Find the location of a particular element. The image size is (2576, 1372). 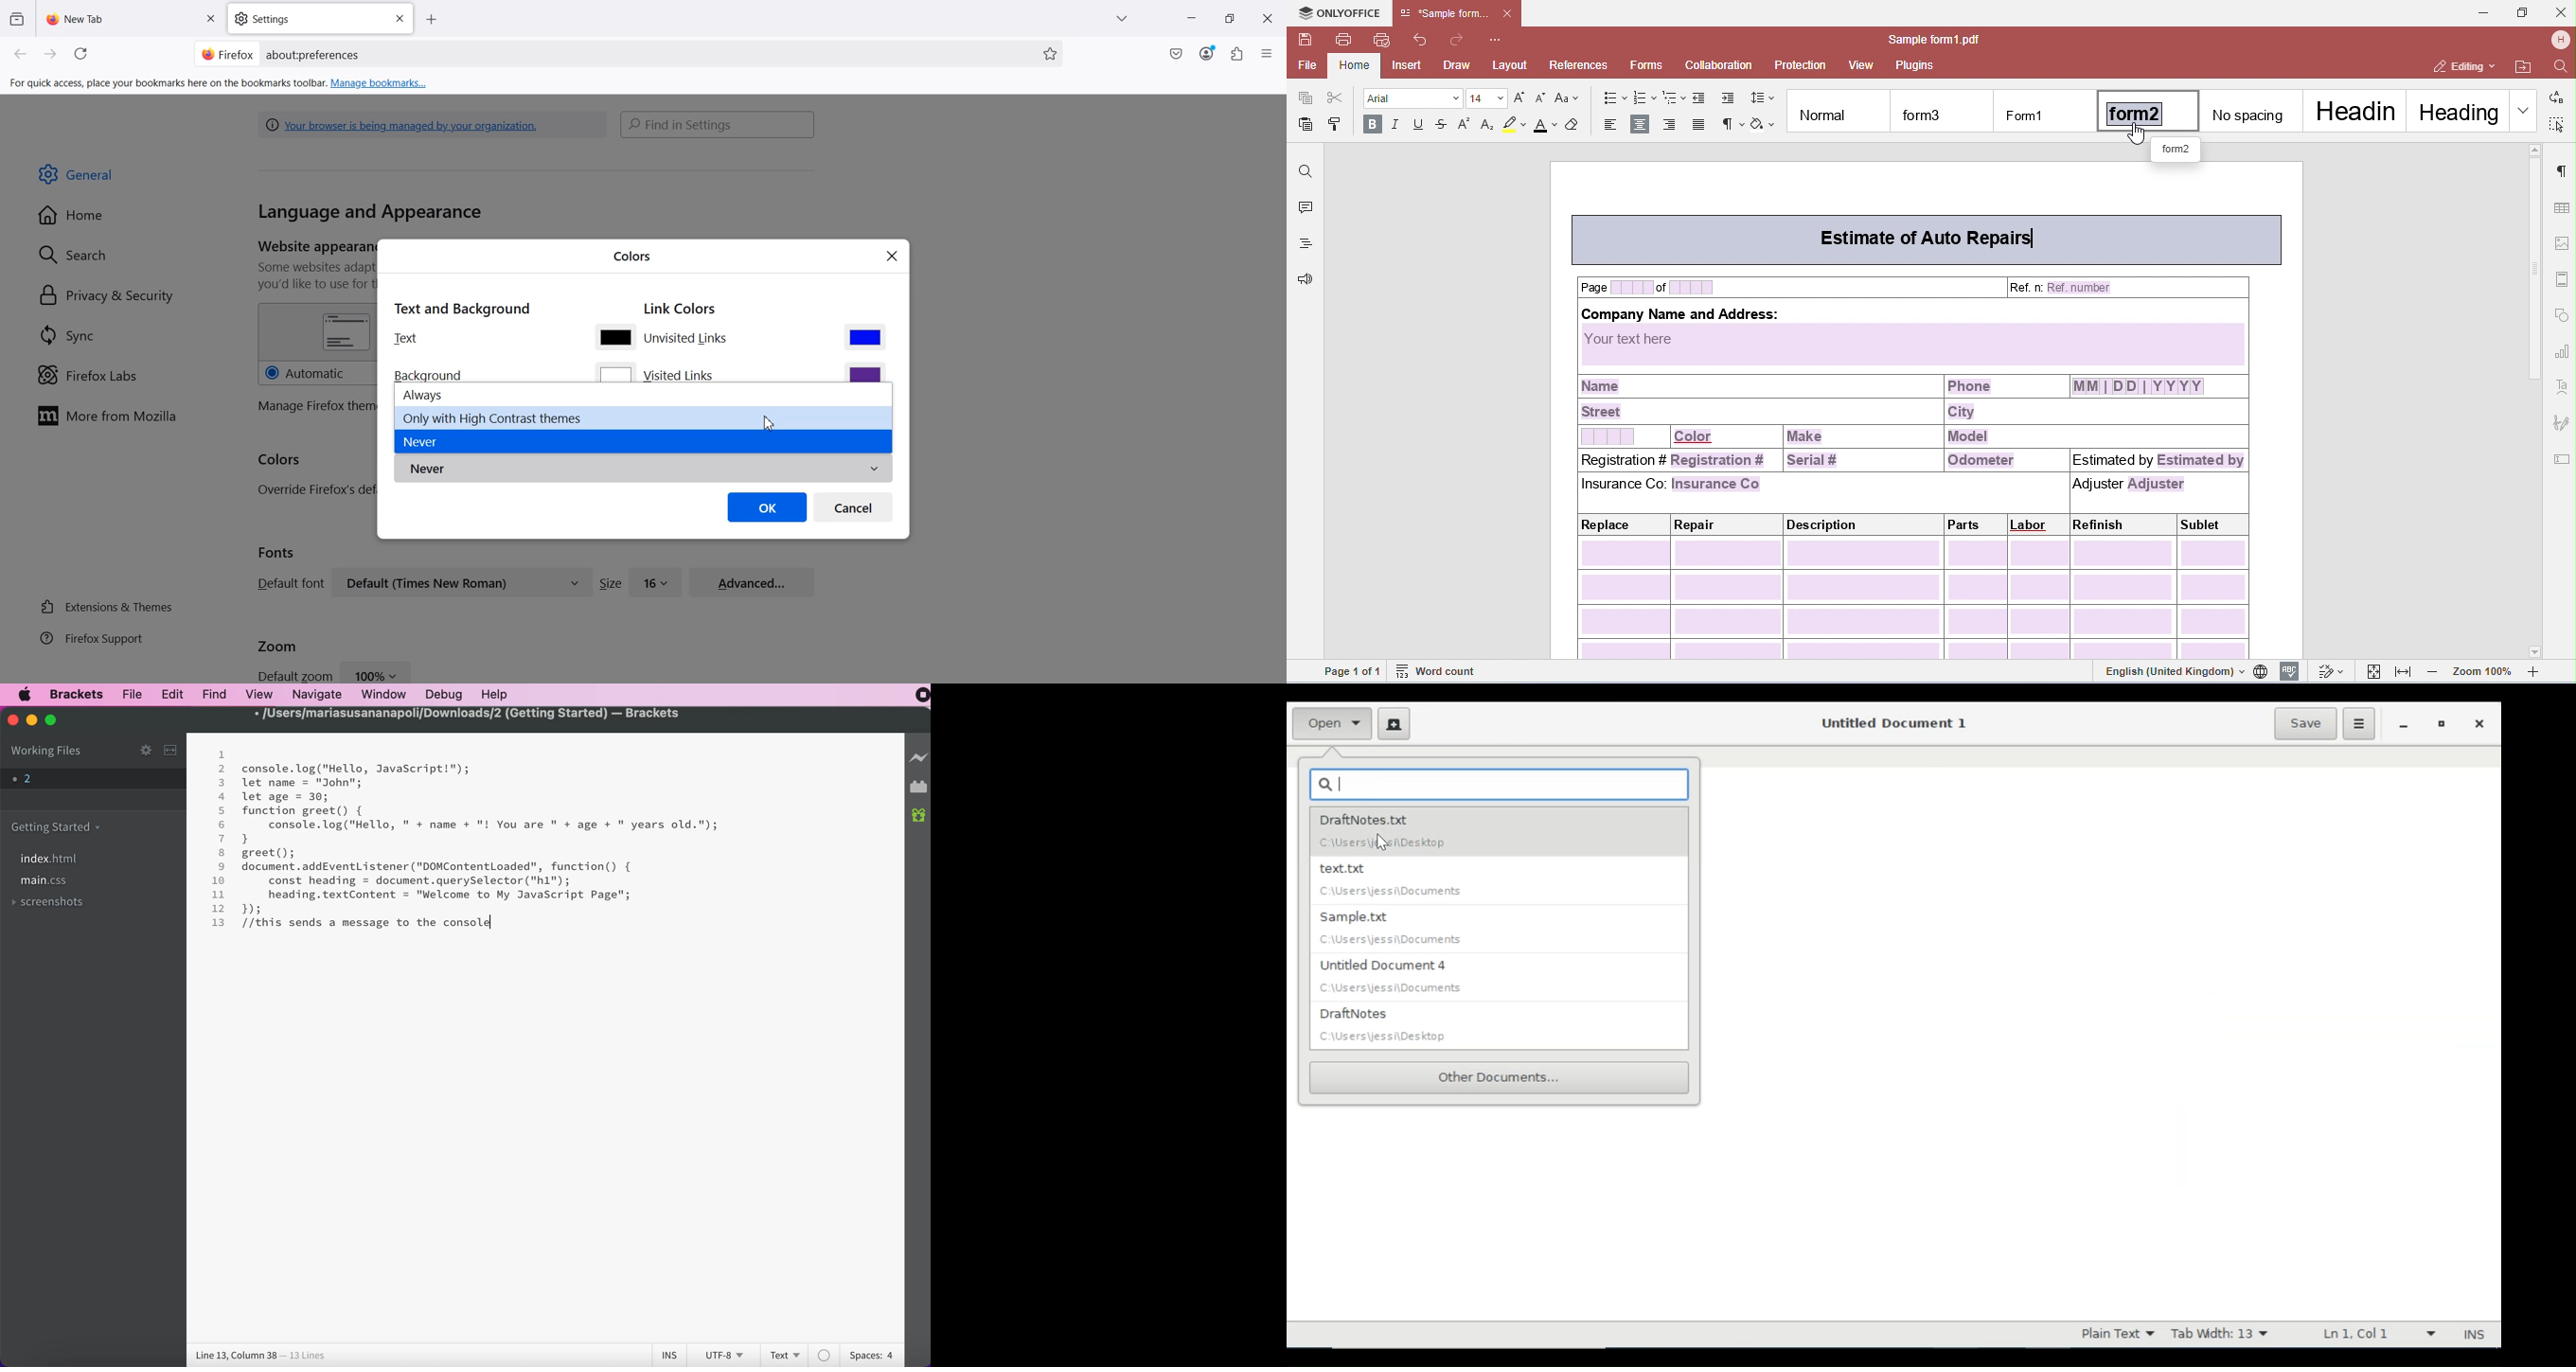

Default (Times New Roman) is located at coordinates (462, 582).